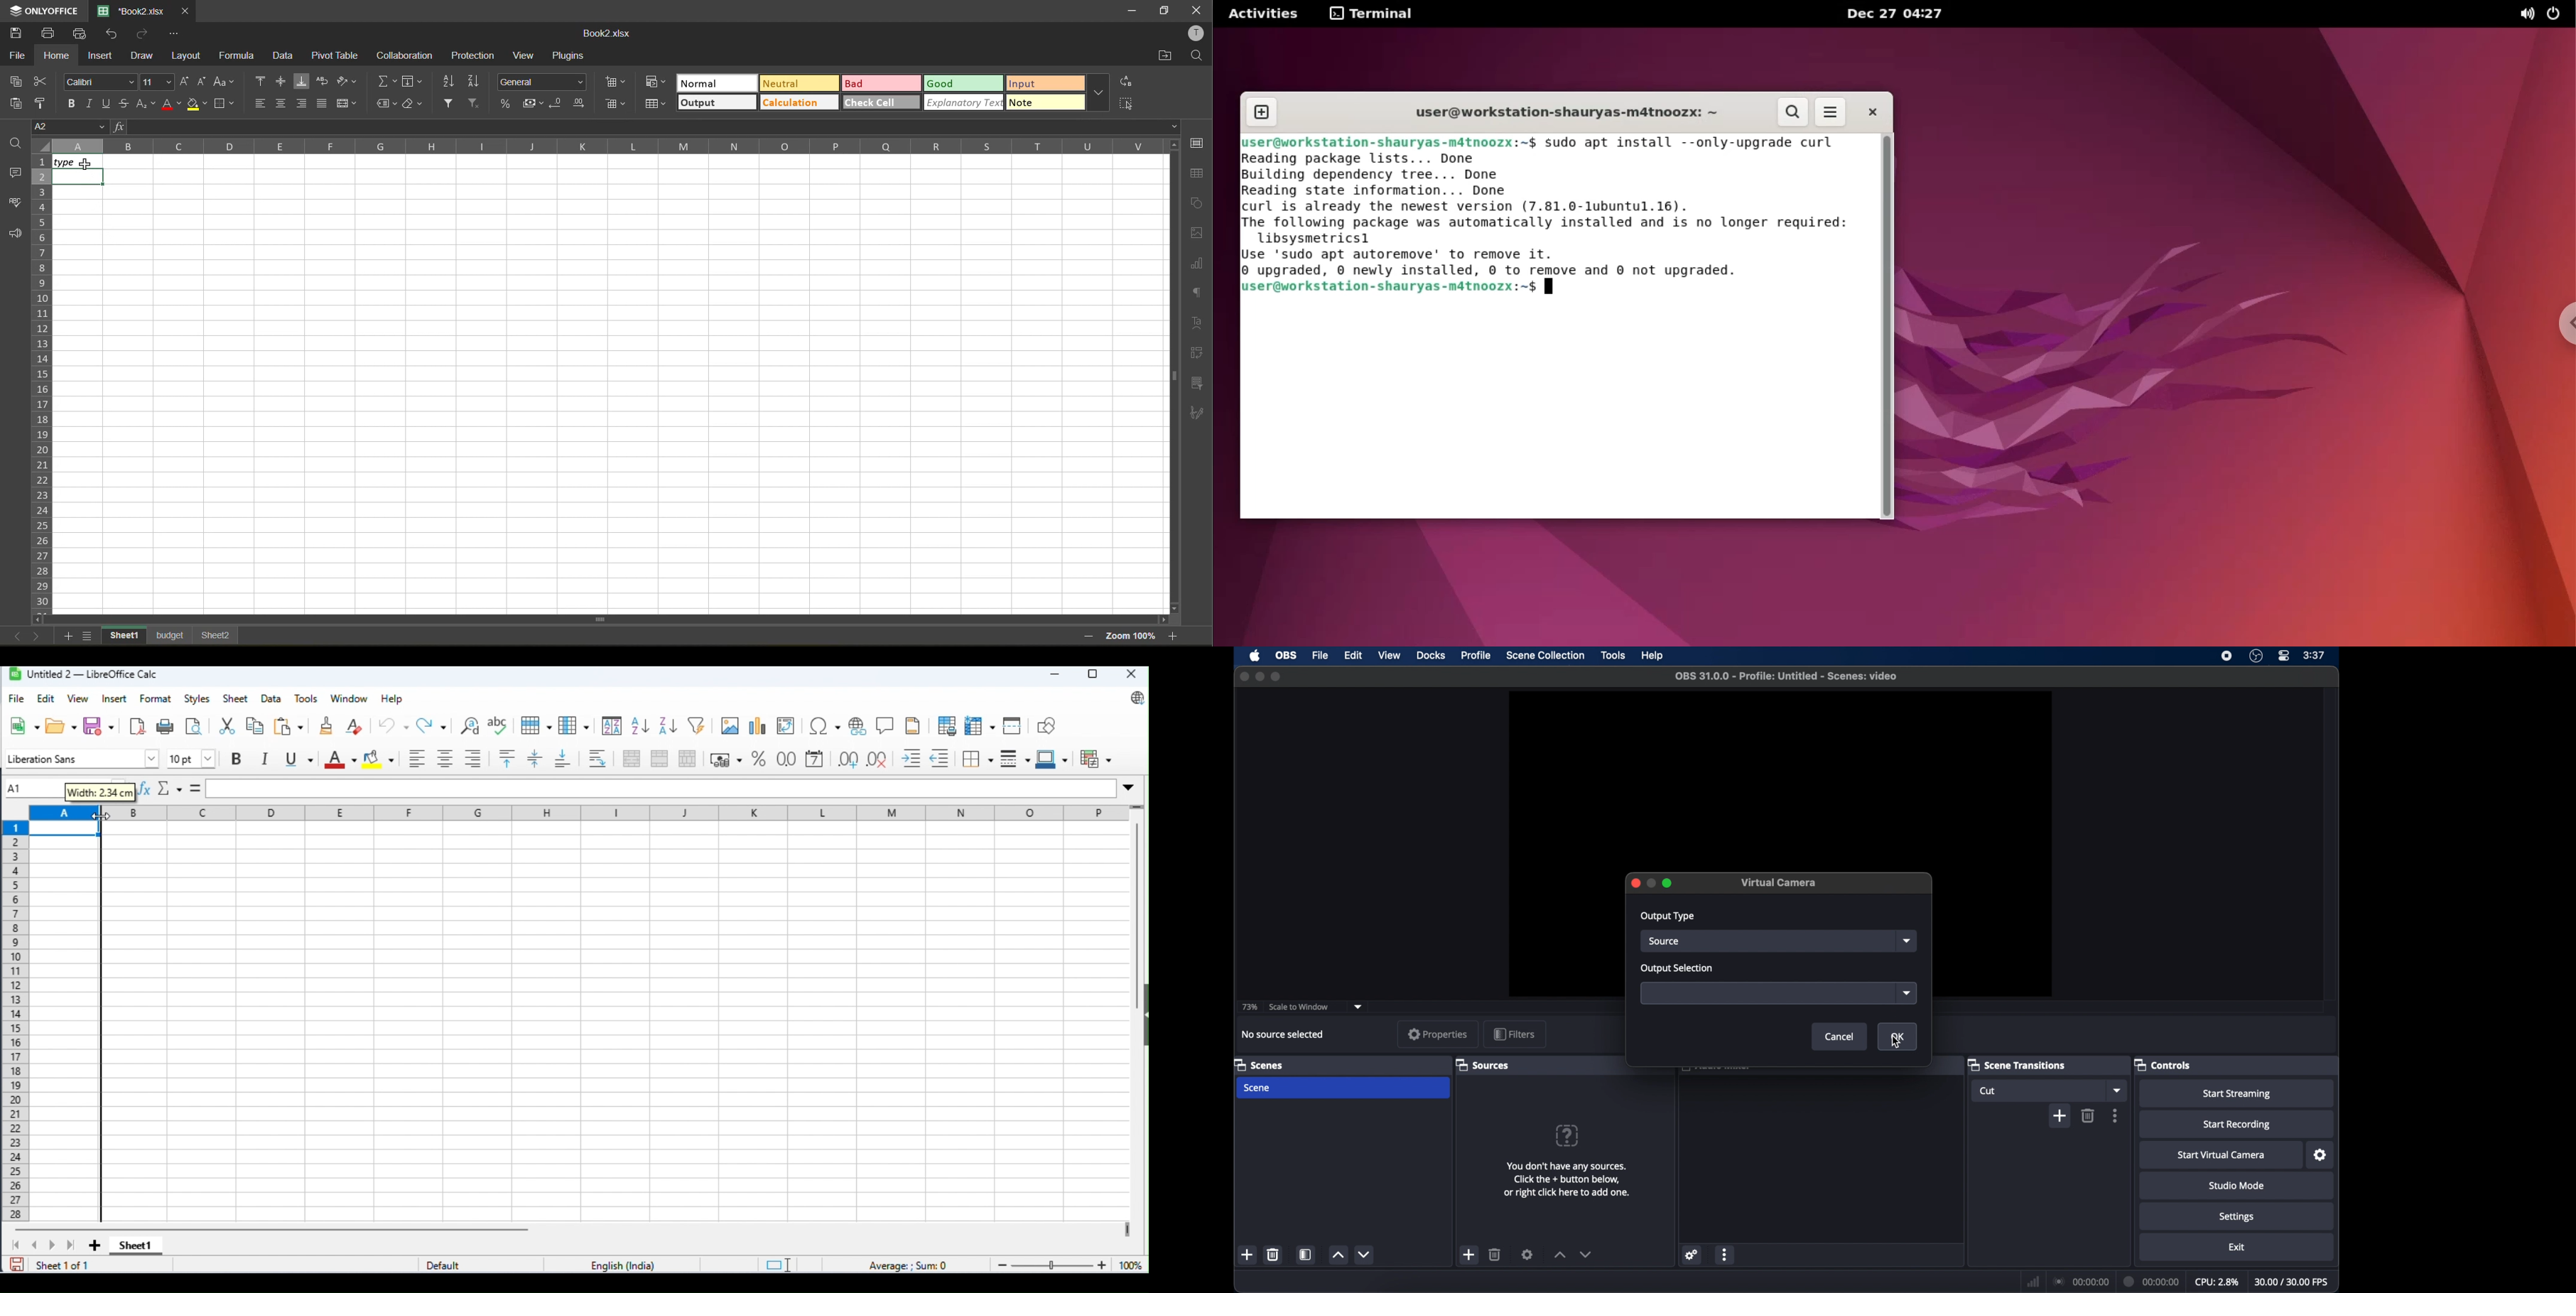 The width and height of the screenshot is (2576, 1316). Describe the element at coordinates (1126, 104) in the screenshot. I see `select all` at that location.